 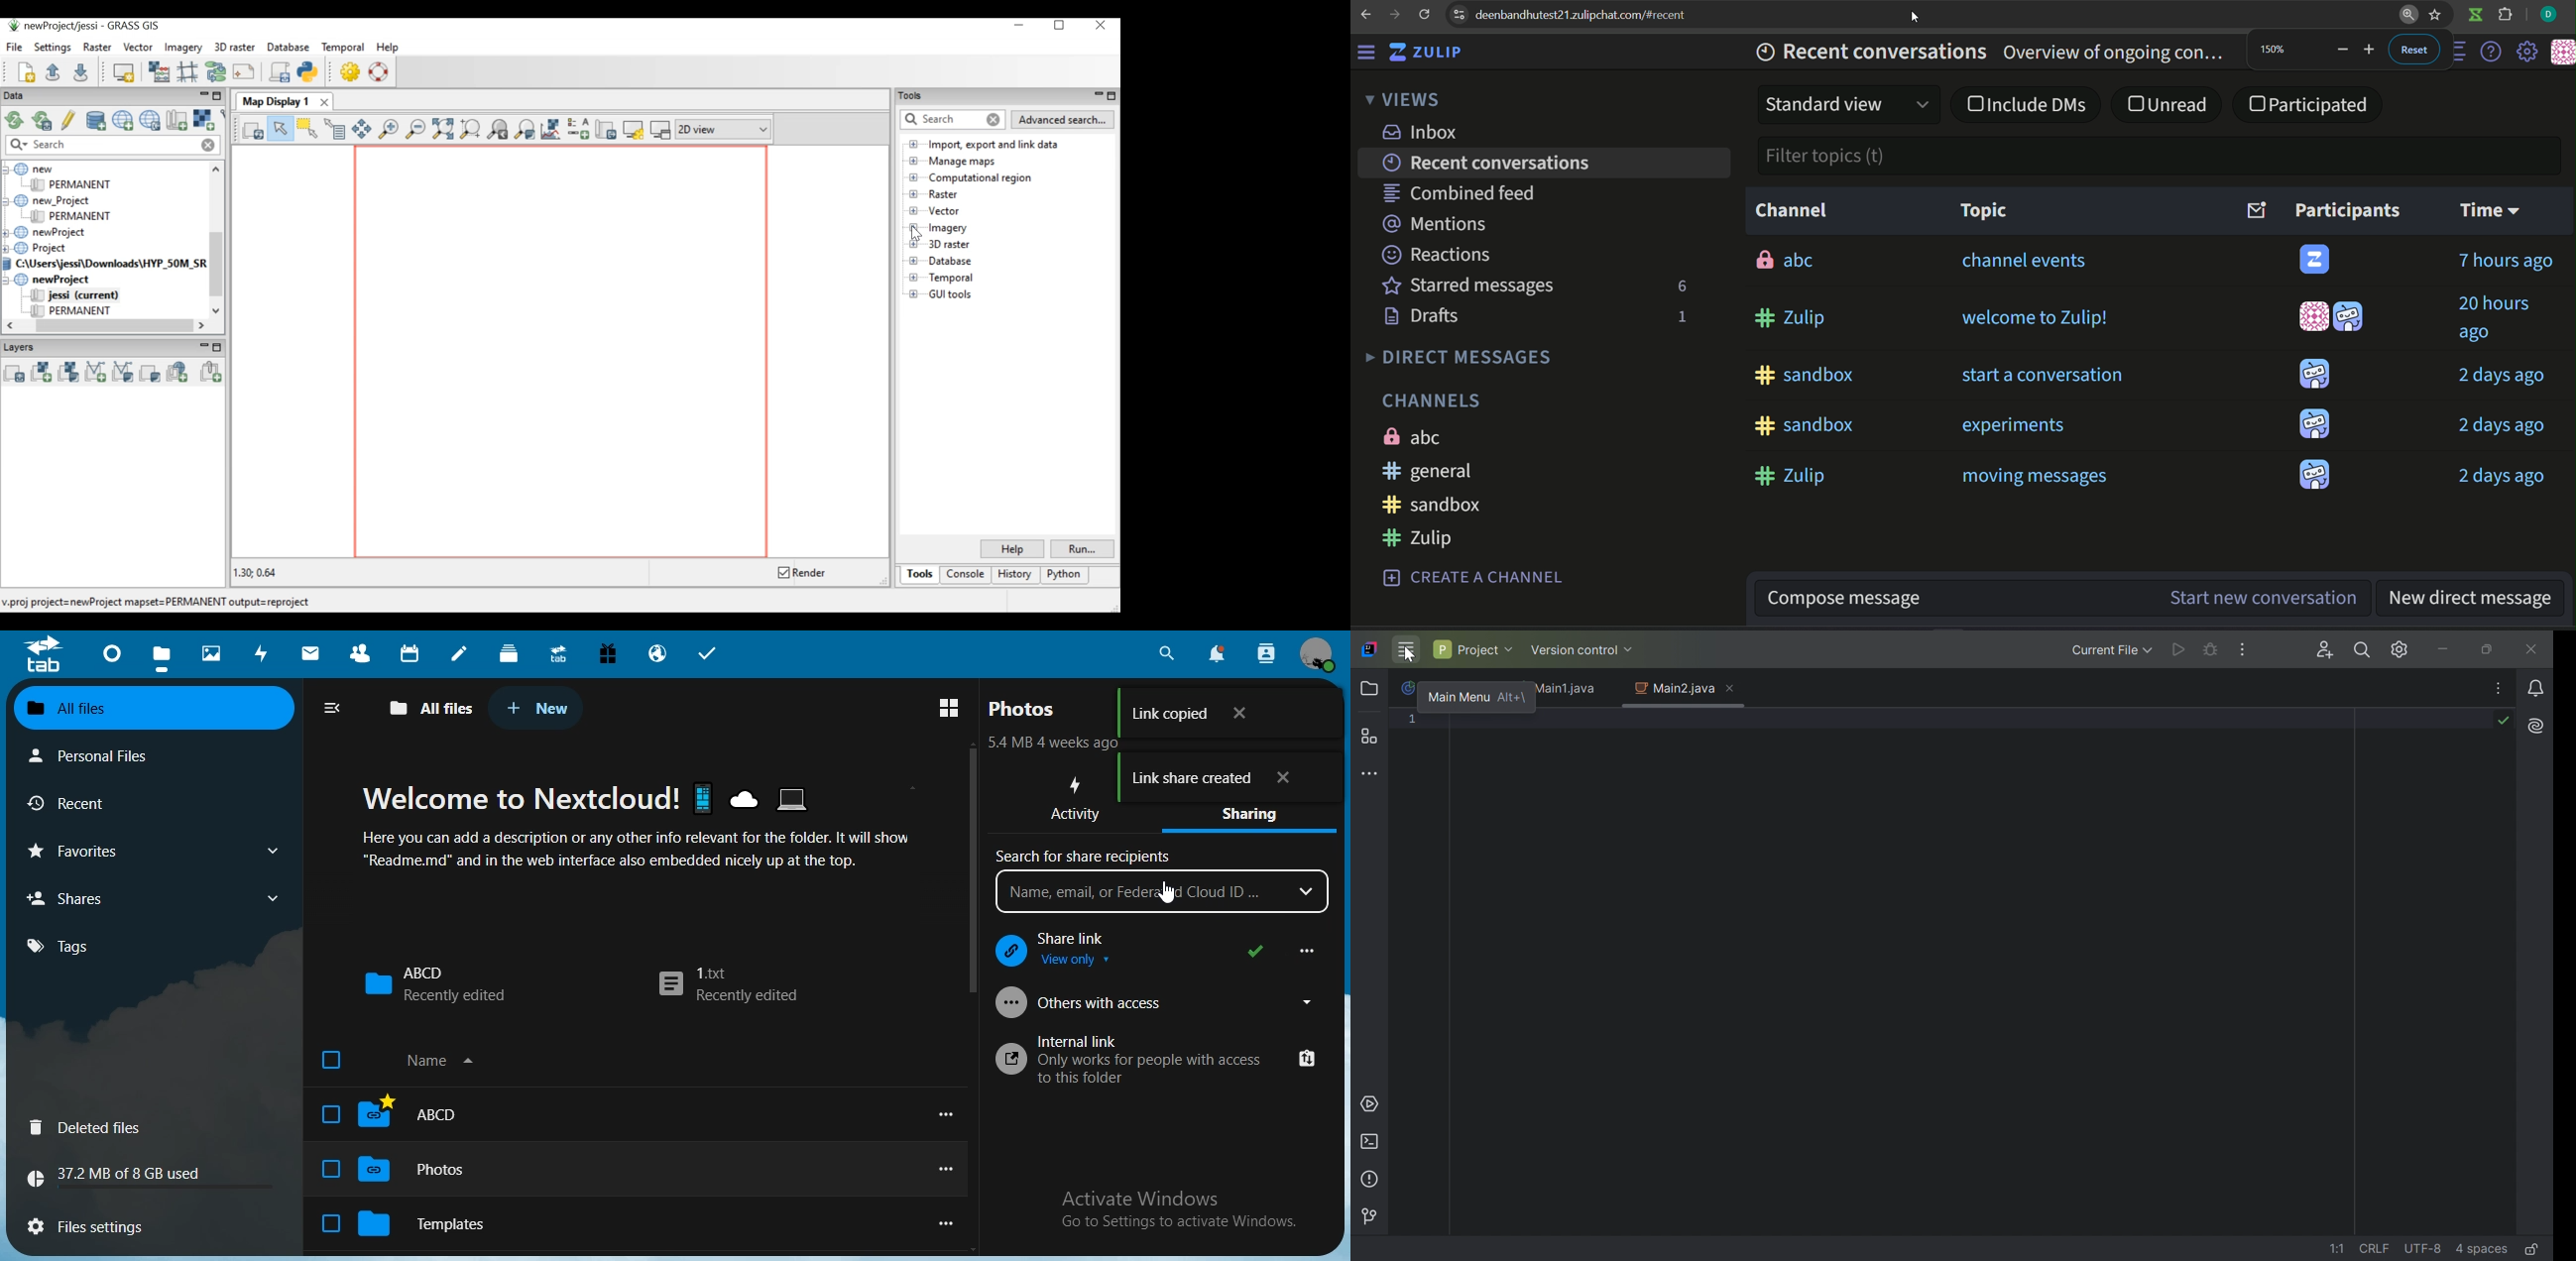 What do you see at coordinates (152, 897) in the screenshot?
I see `shares` at bounding box center [152, 897].